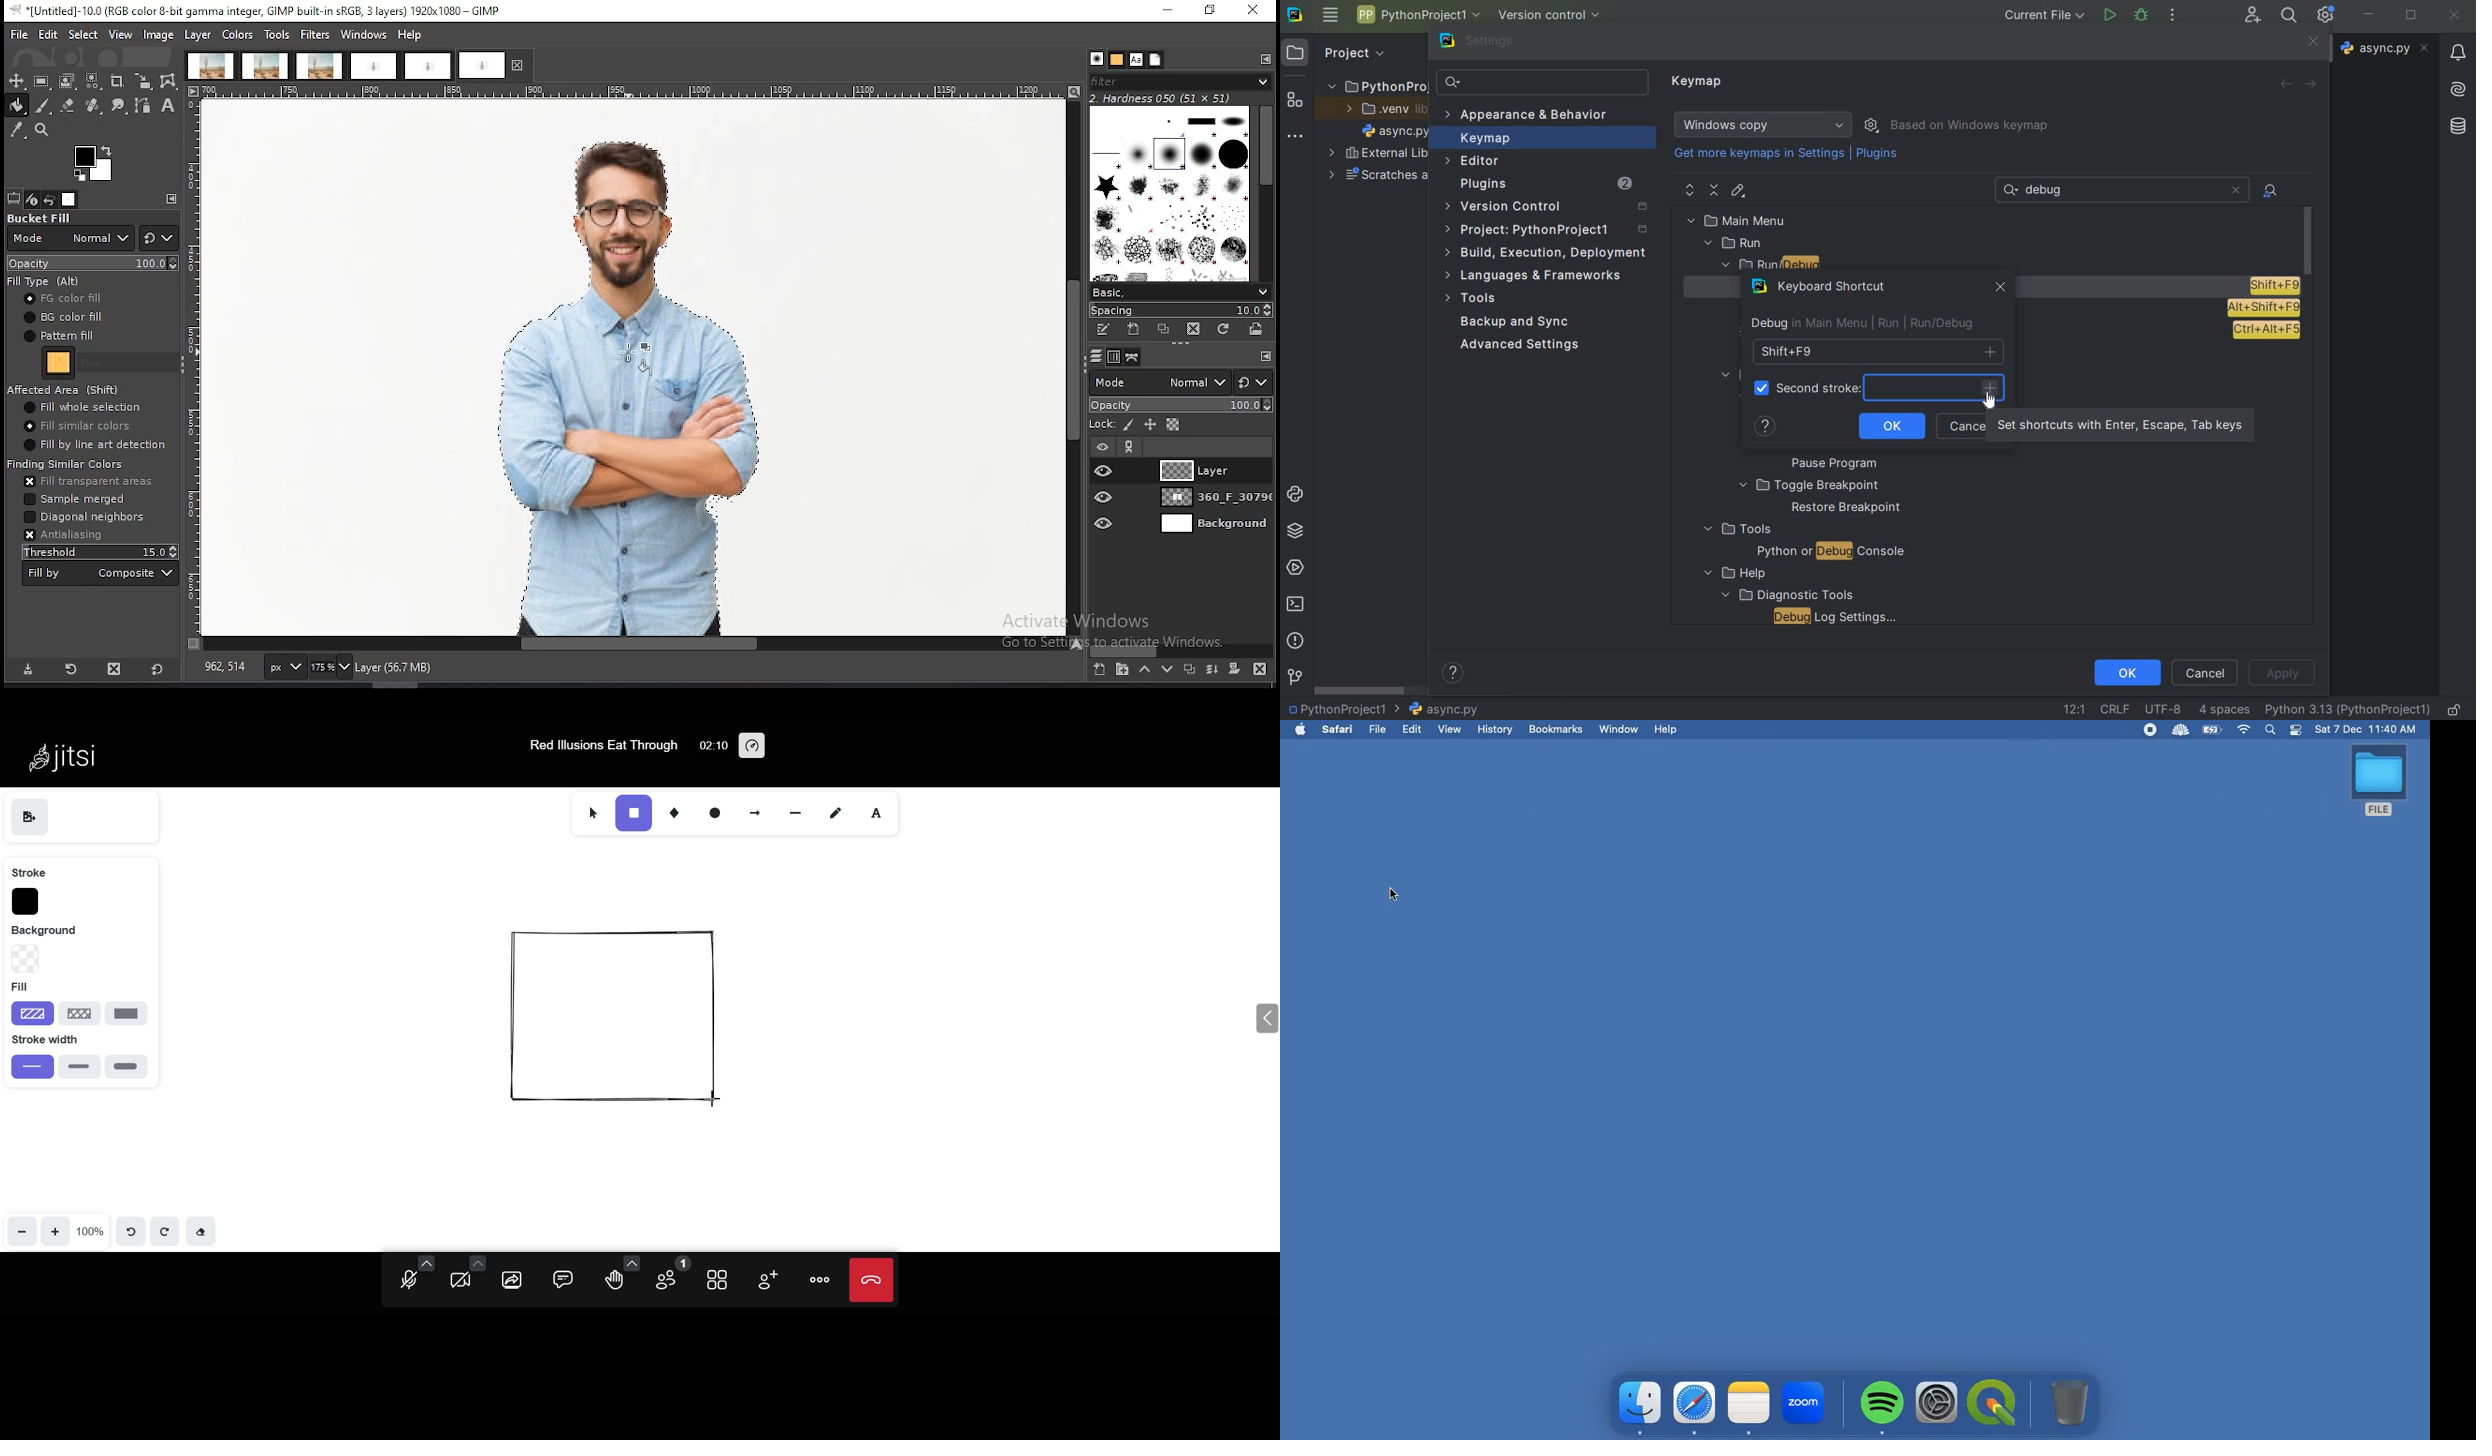 This screenshot has height=1456, width=2492. What do you see at coordinates (1938, 1405) in the screenshot?
I see `Settings` at bounding box center [1938, 1405].